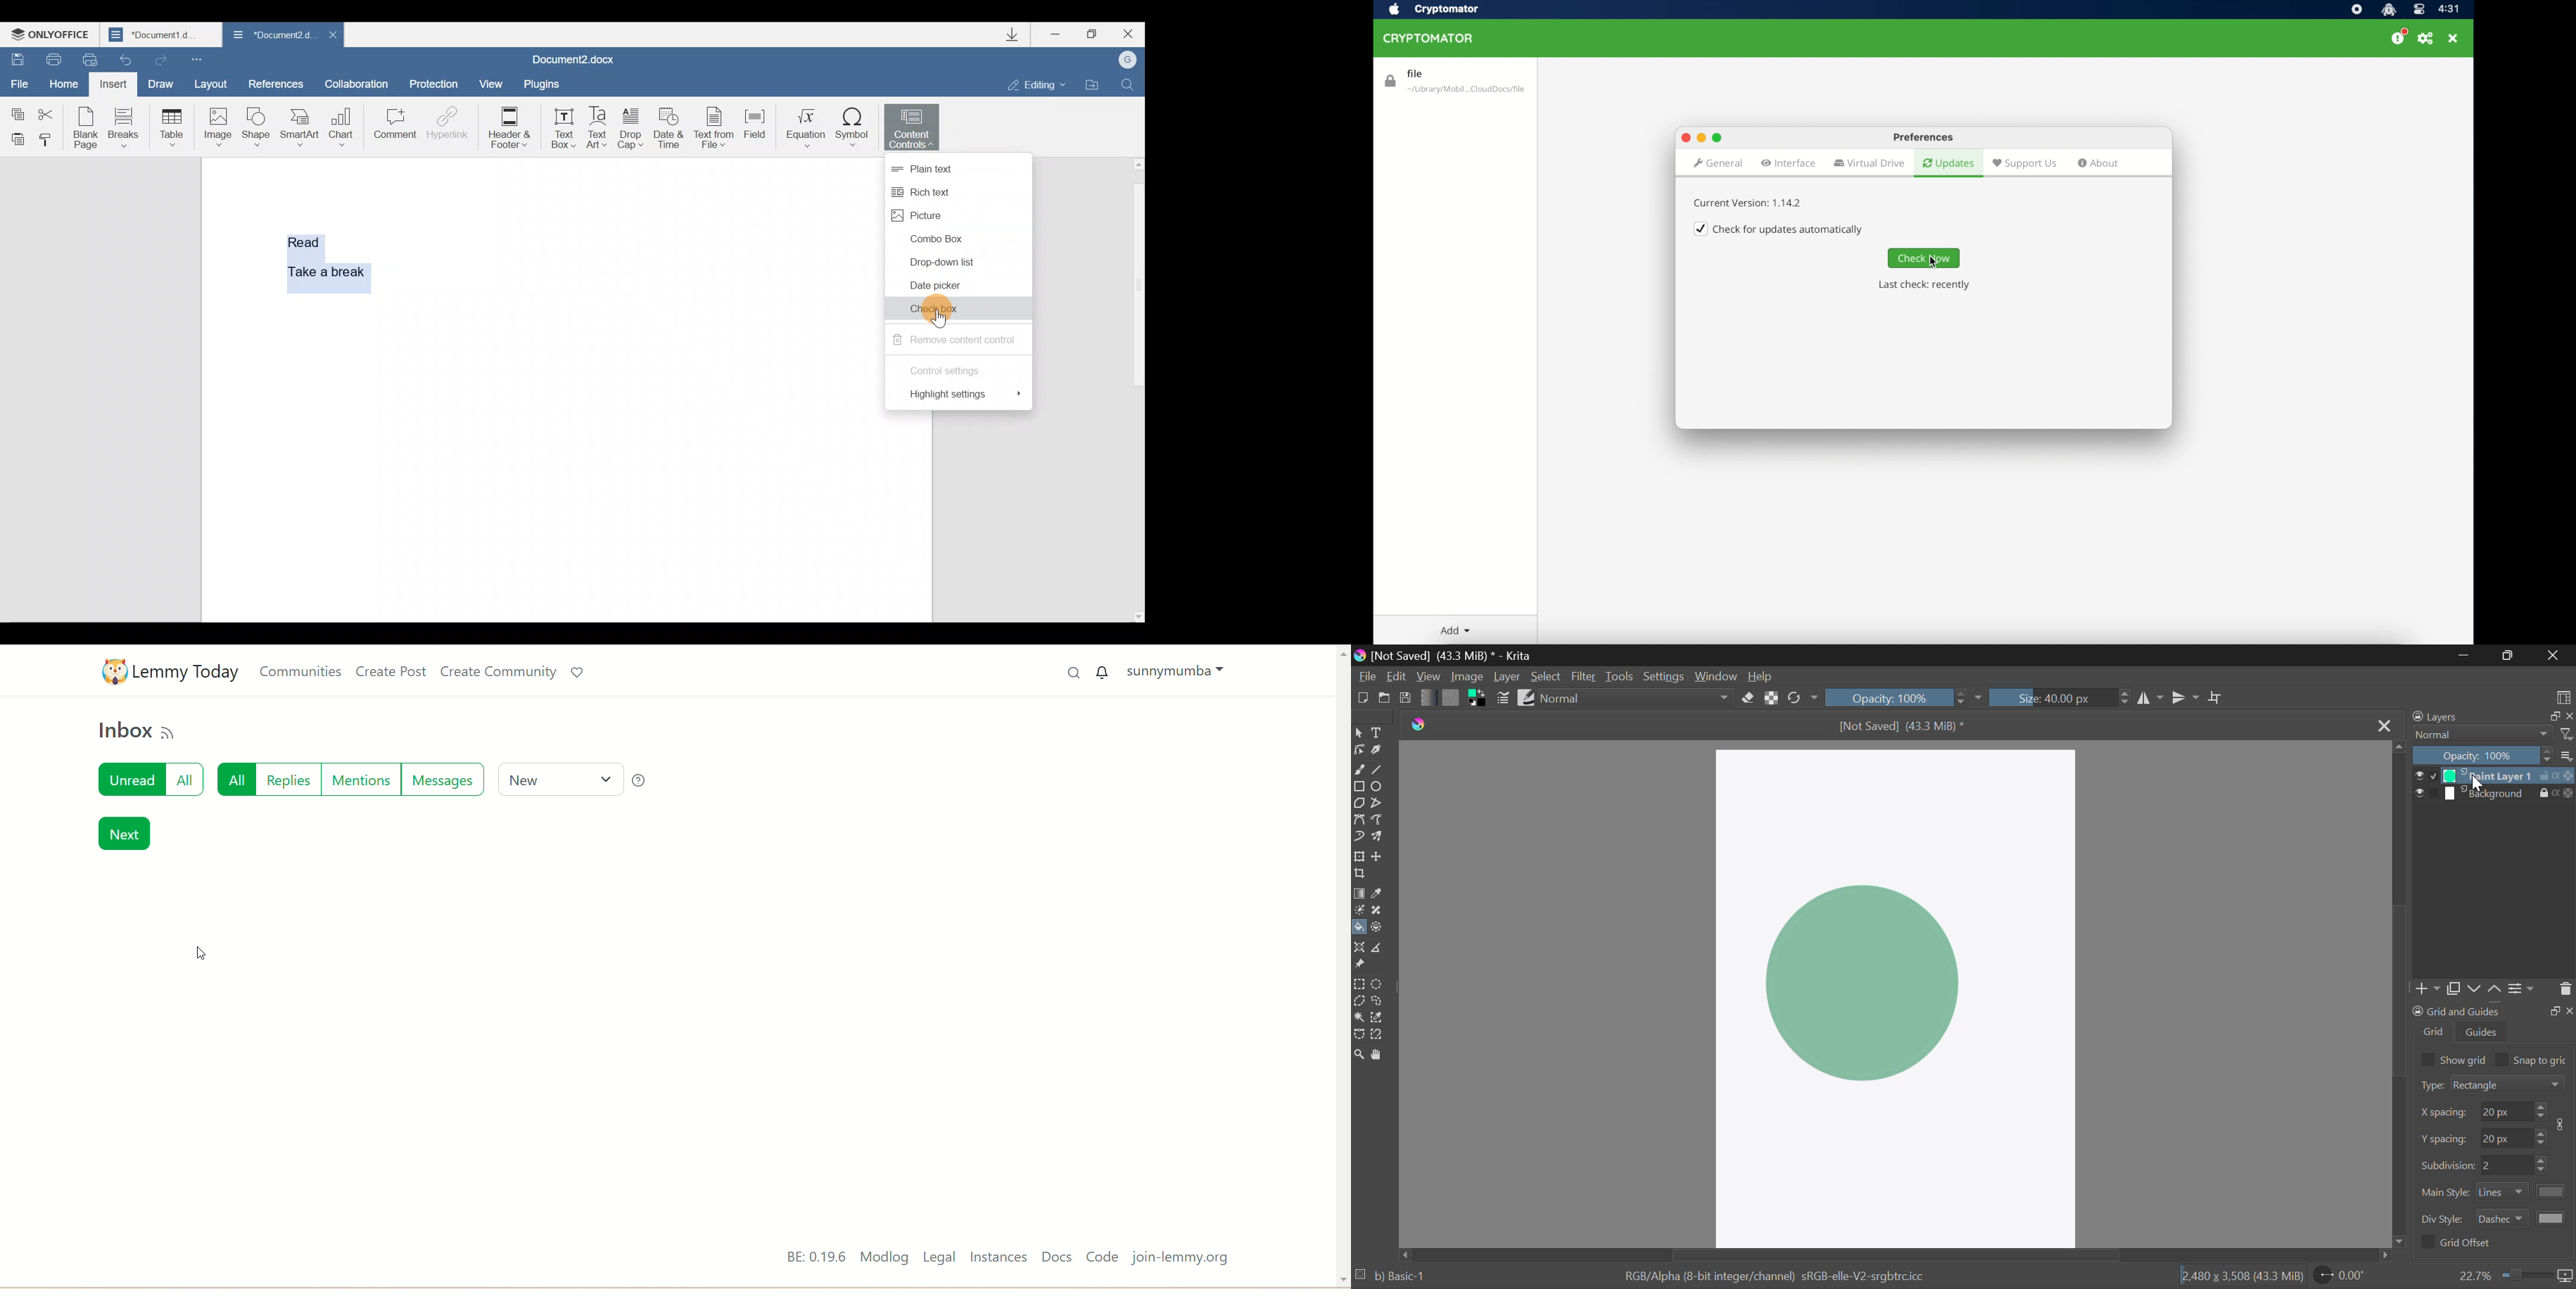  I want to click on support lemmy, so click(579, 672).